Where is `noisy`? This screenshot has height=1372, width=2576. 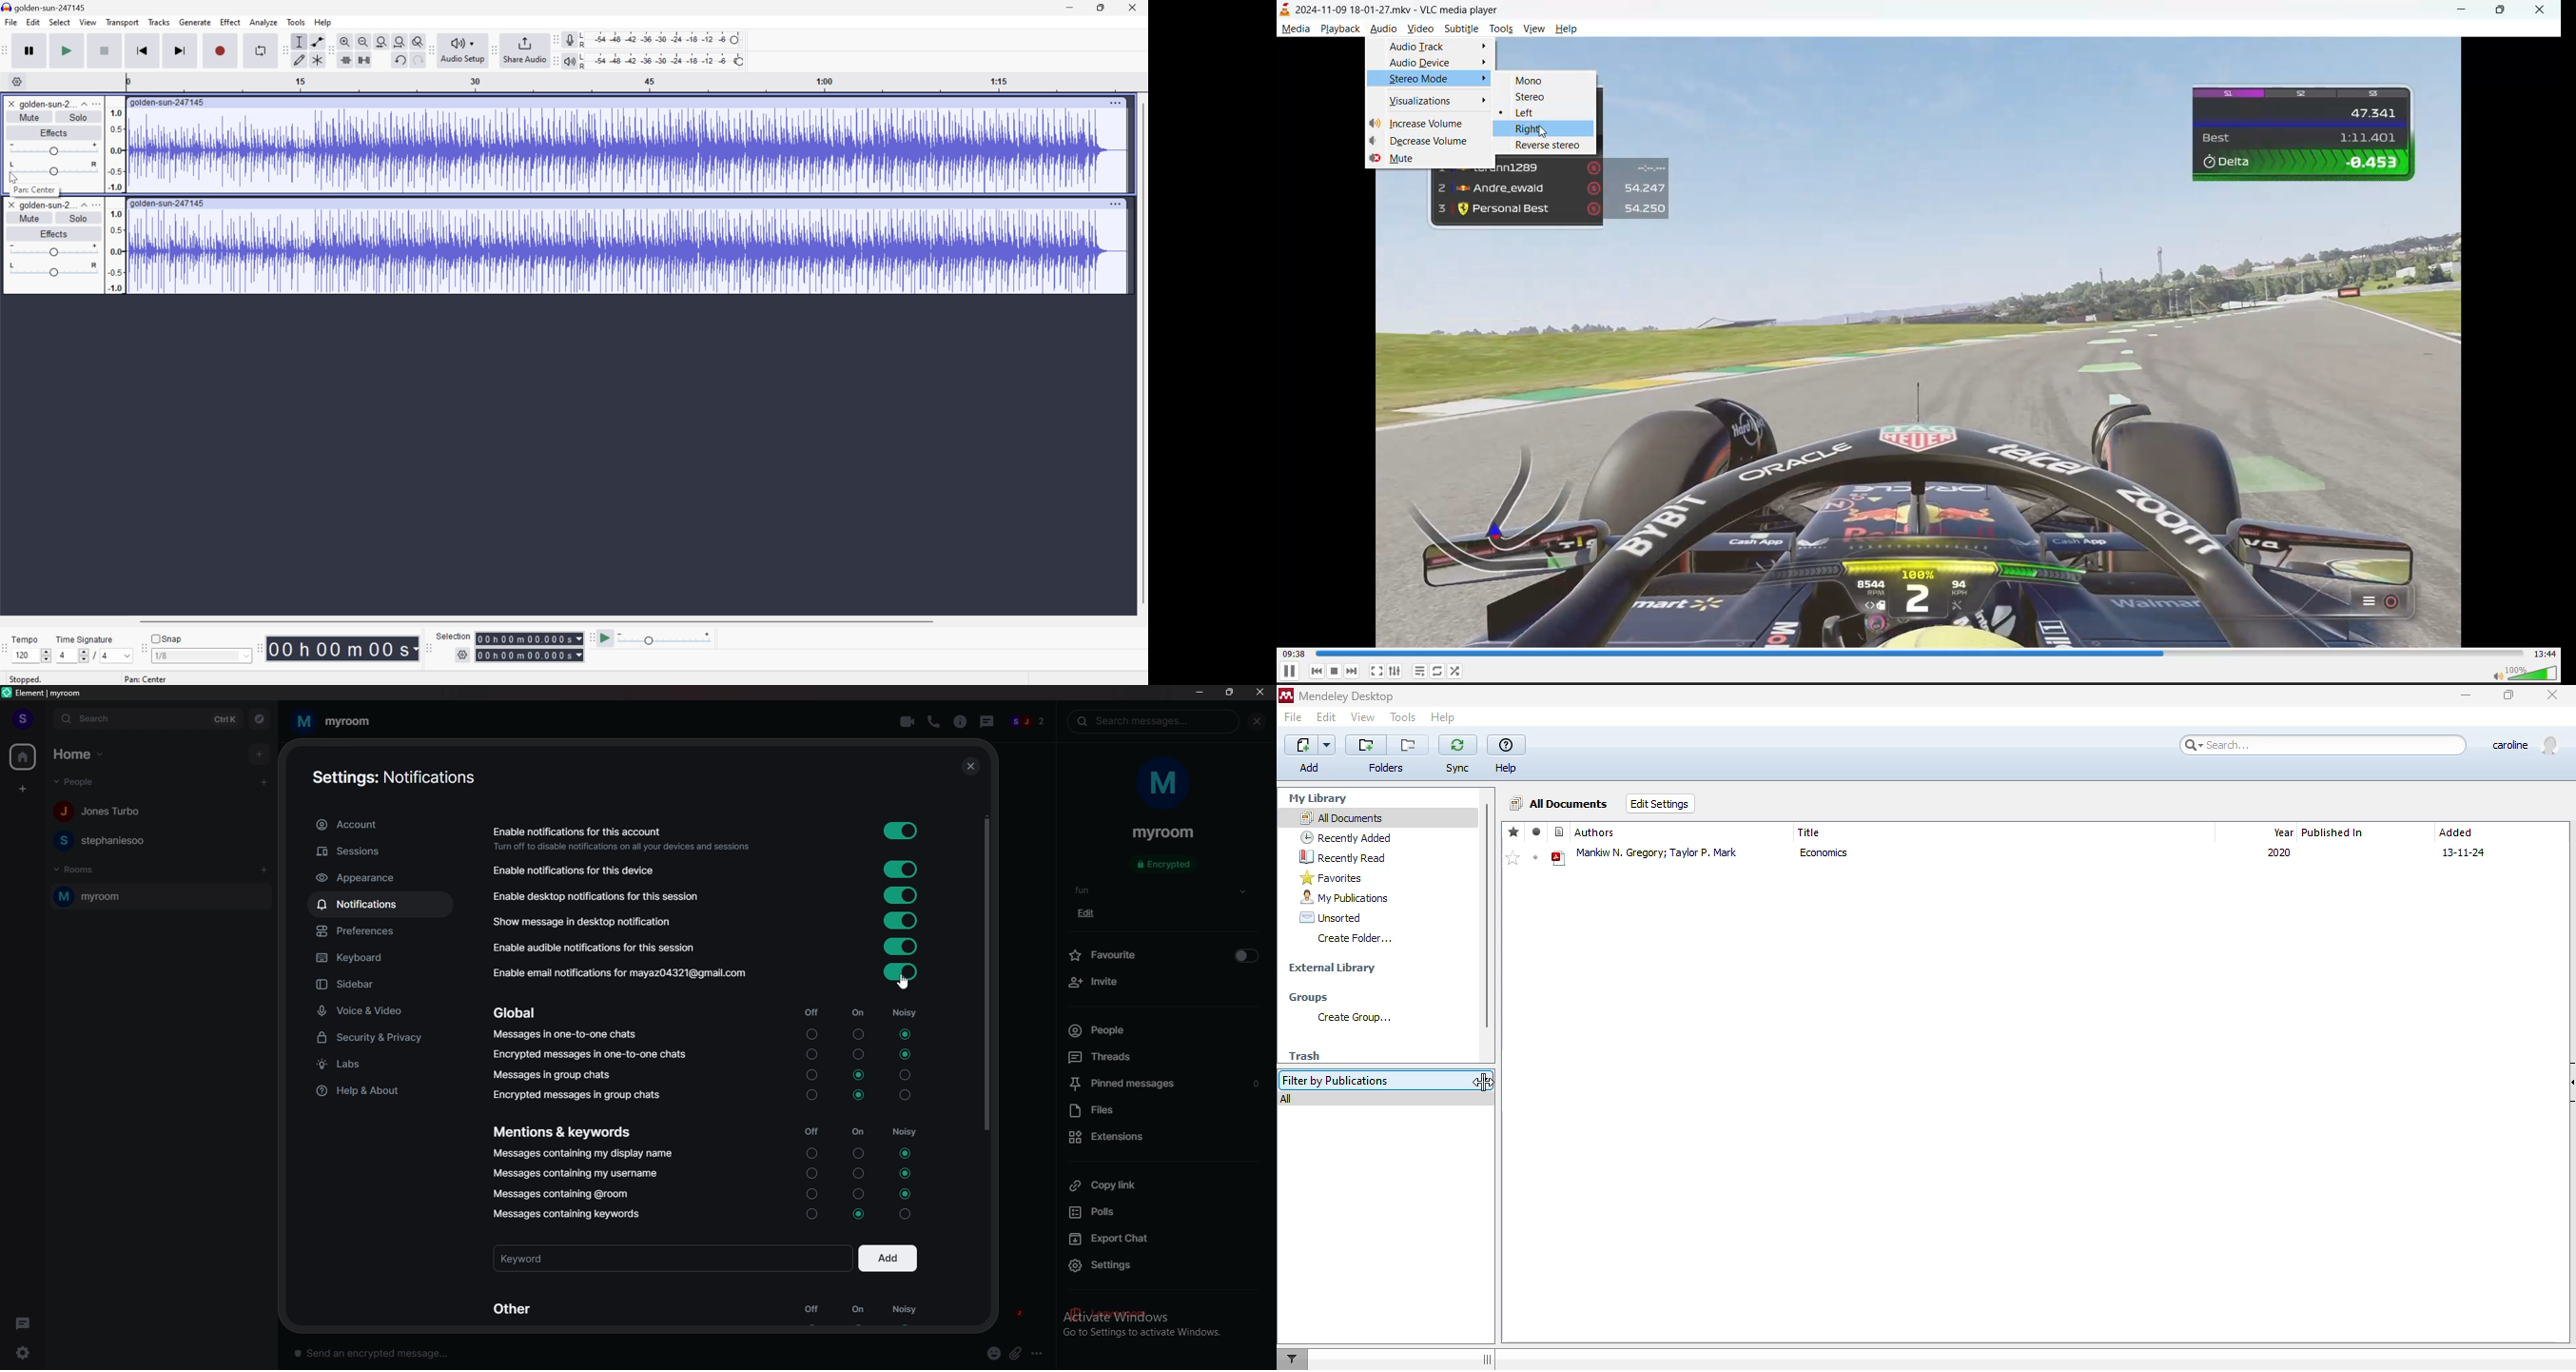 noisy is located at coordinates (904, 1313).